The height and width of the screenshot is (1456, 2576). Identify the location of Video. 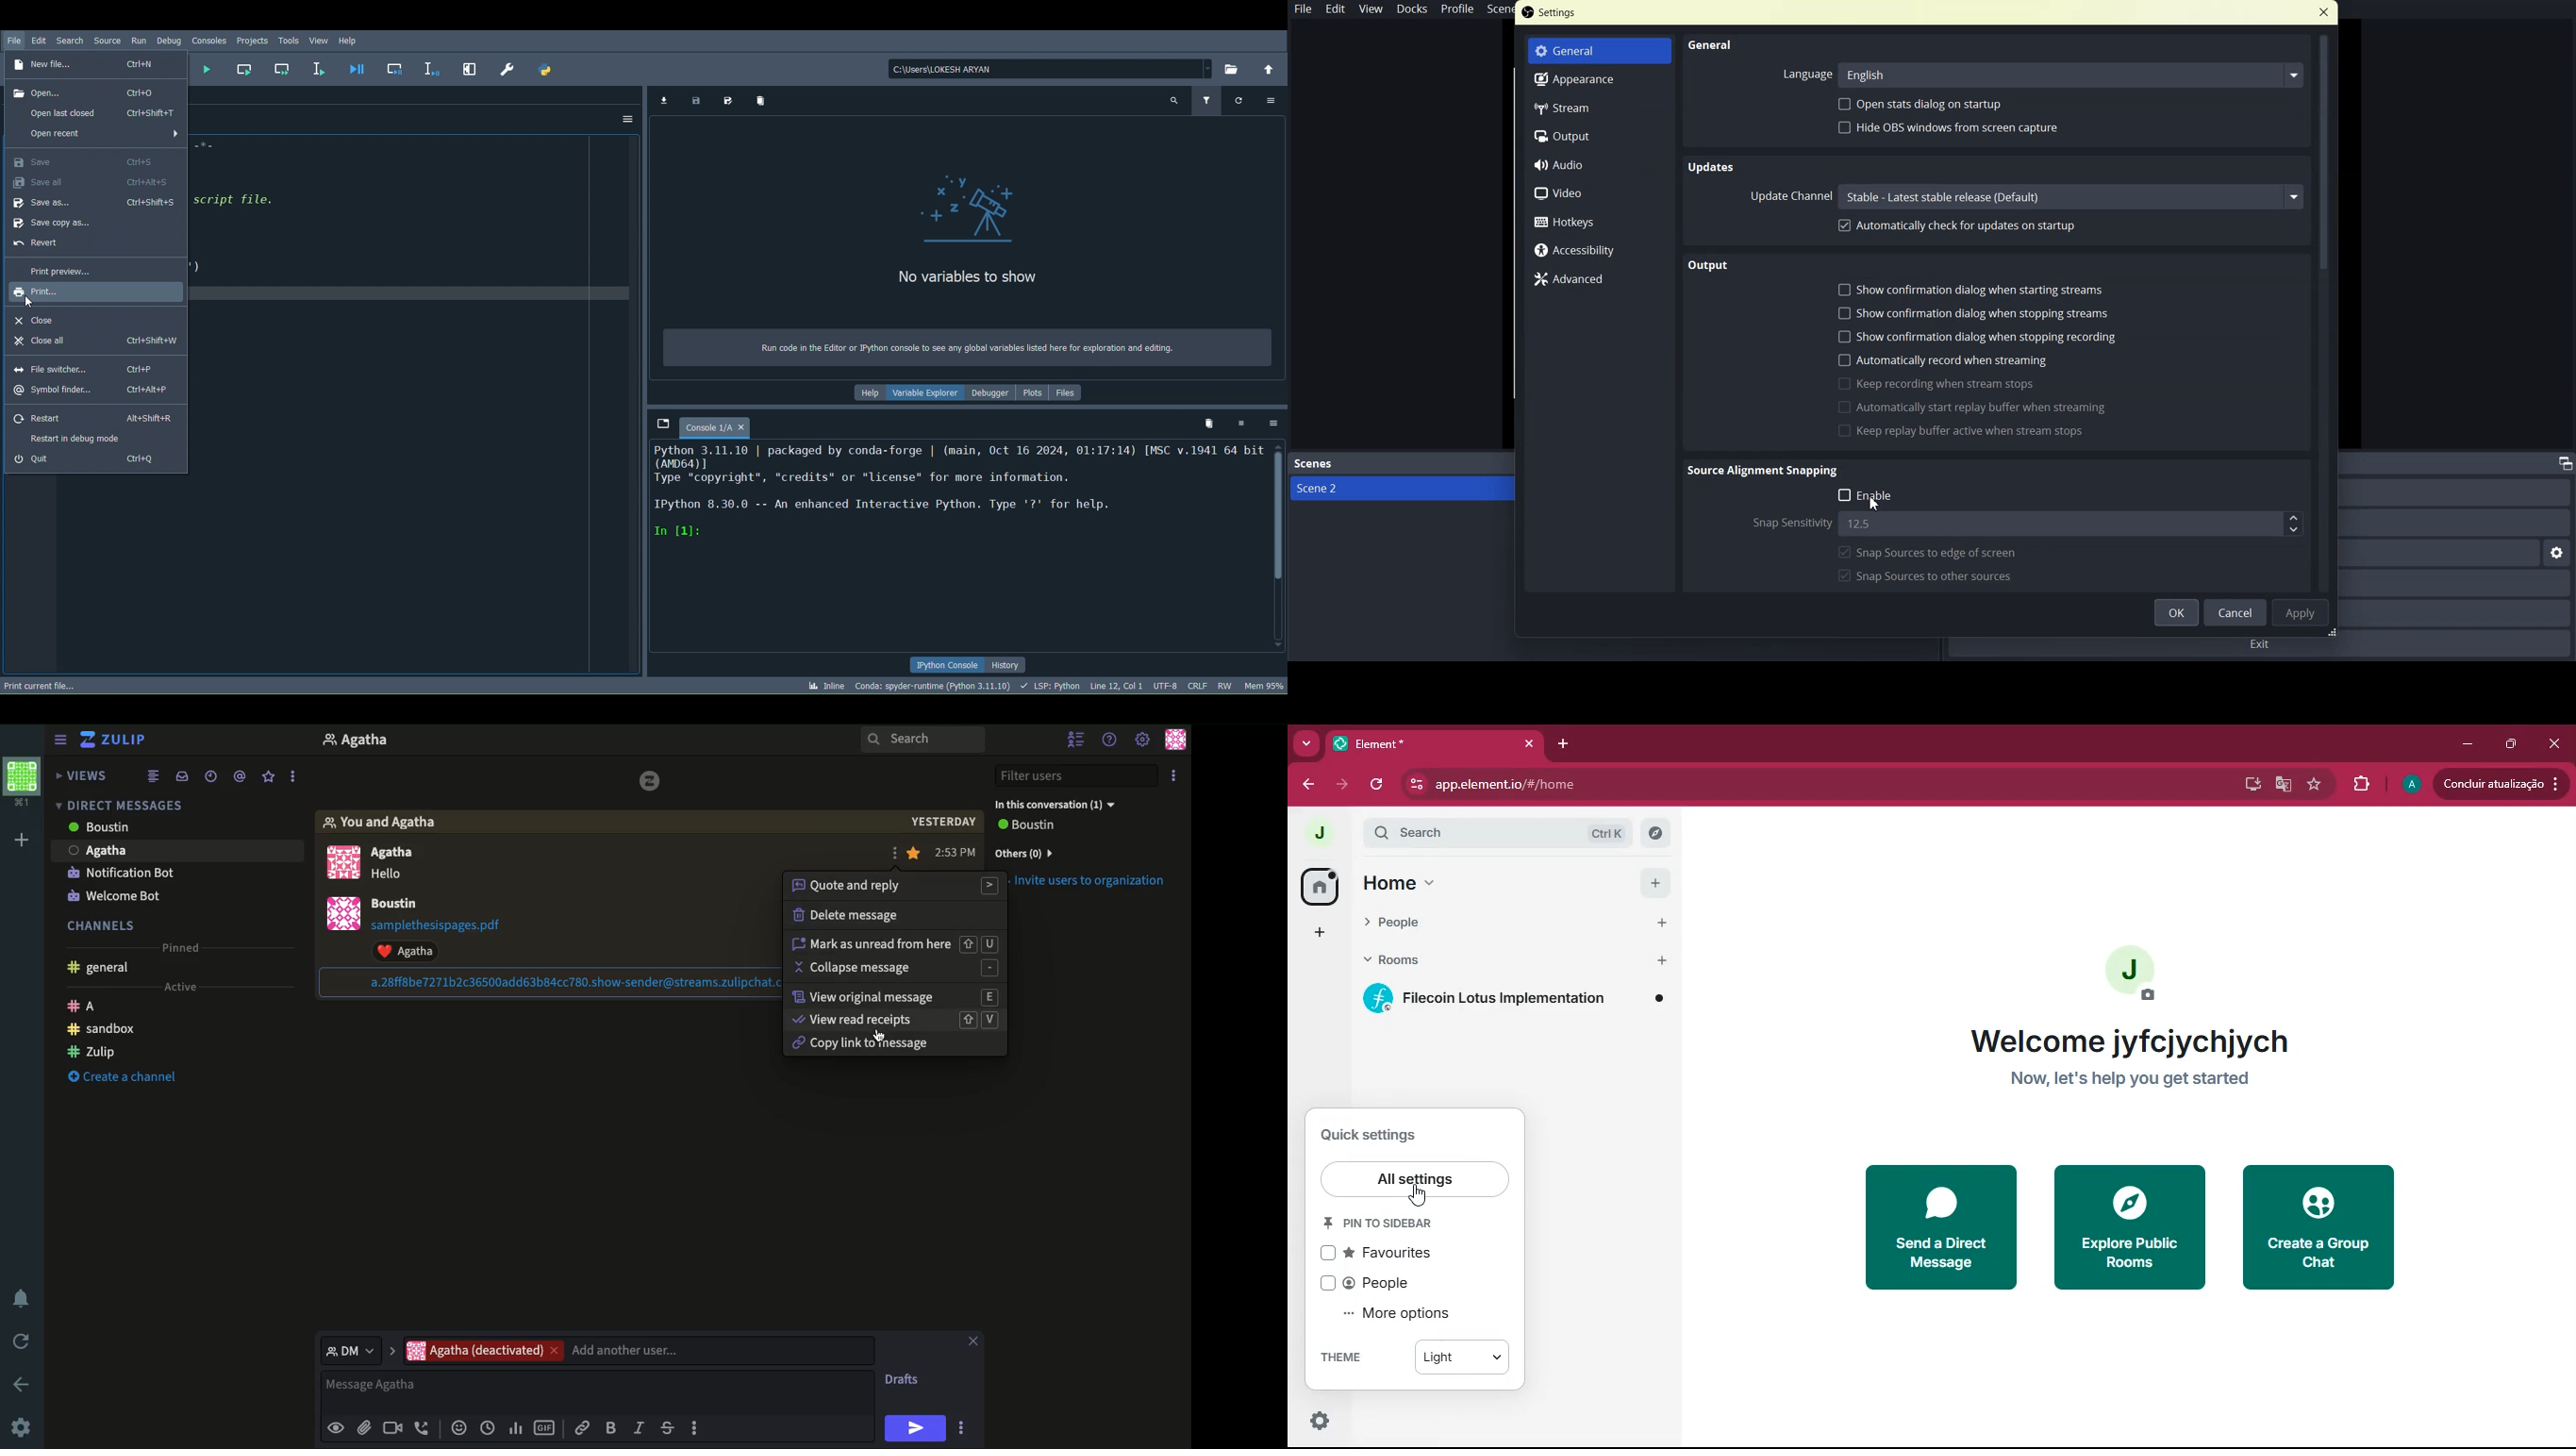
(1598, 191).